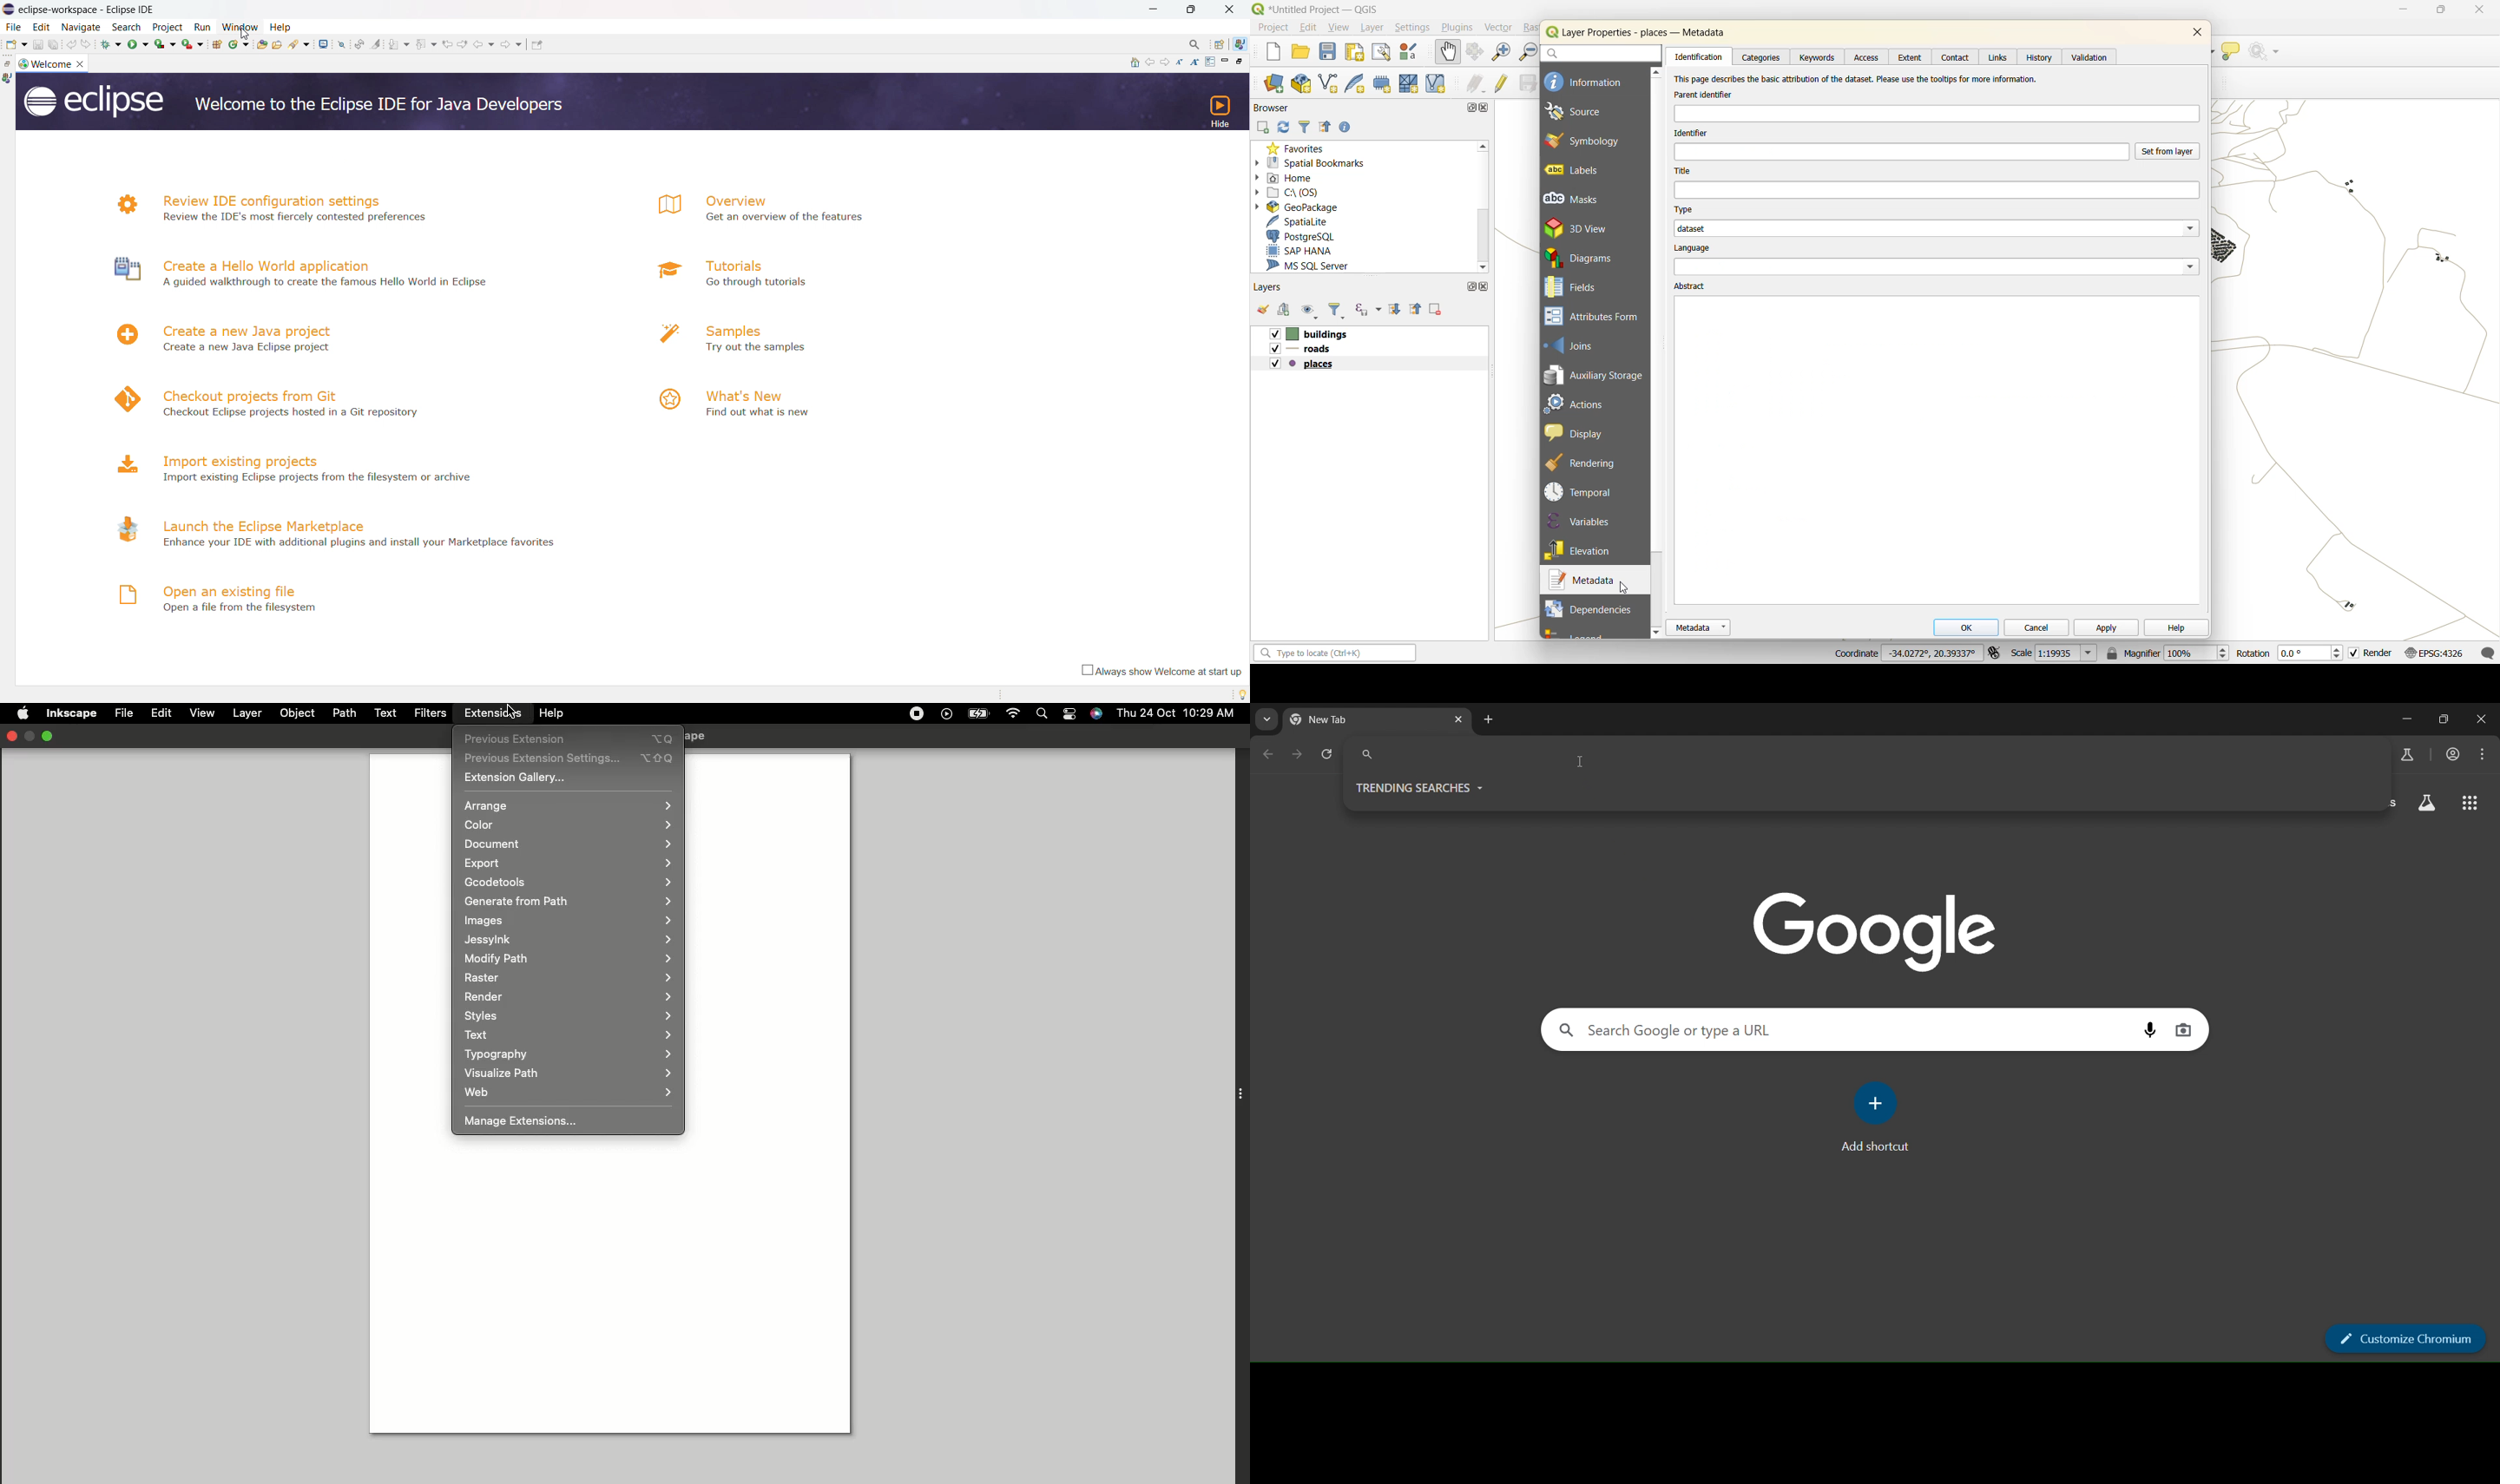  I want to click on launch the eclipse marketplace, so click(264, 523).